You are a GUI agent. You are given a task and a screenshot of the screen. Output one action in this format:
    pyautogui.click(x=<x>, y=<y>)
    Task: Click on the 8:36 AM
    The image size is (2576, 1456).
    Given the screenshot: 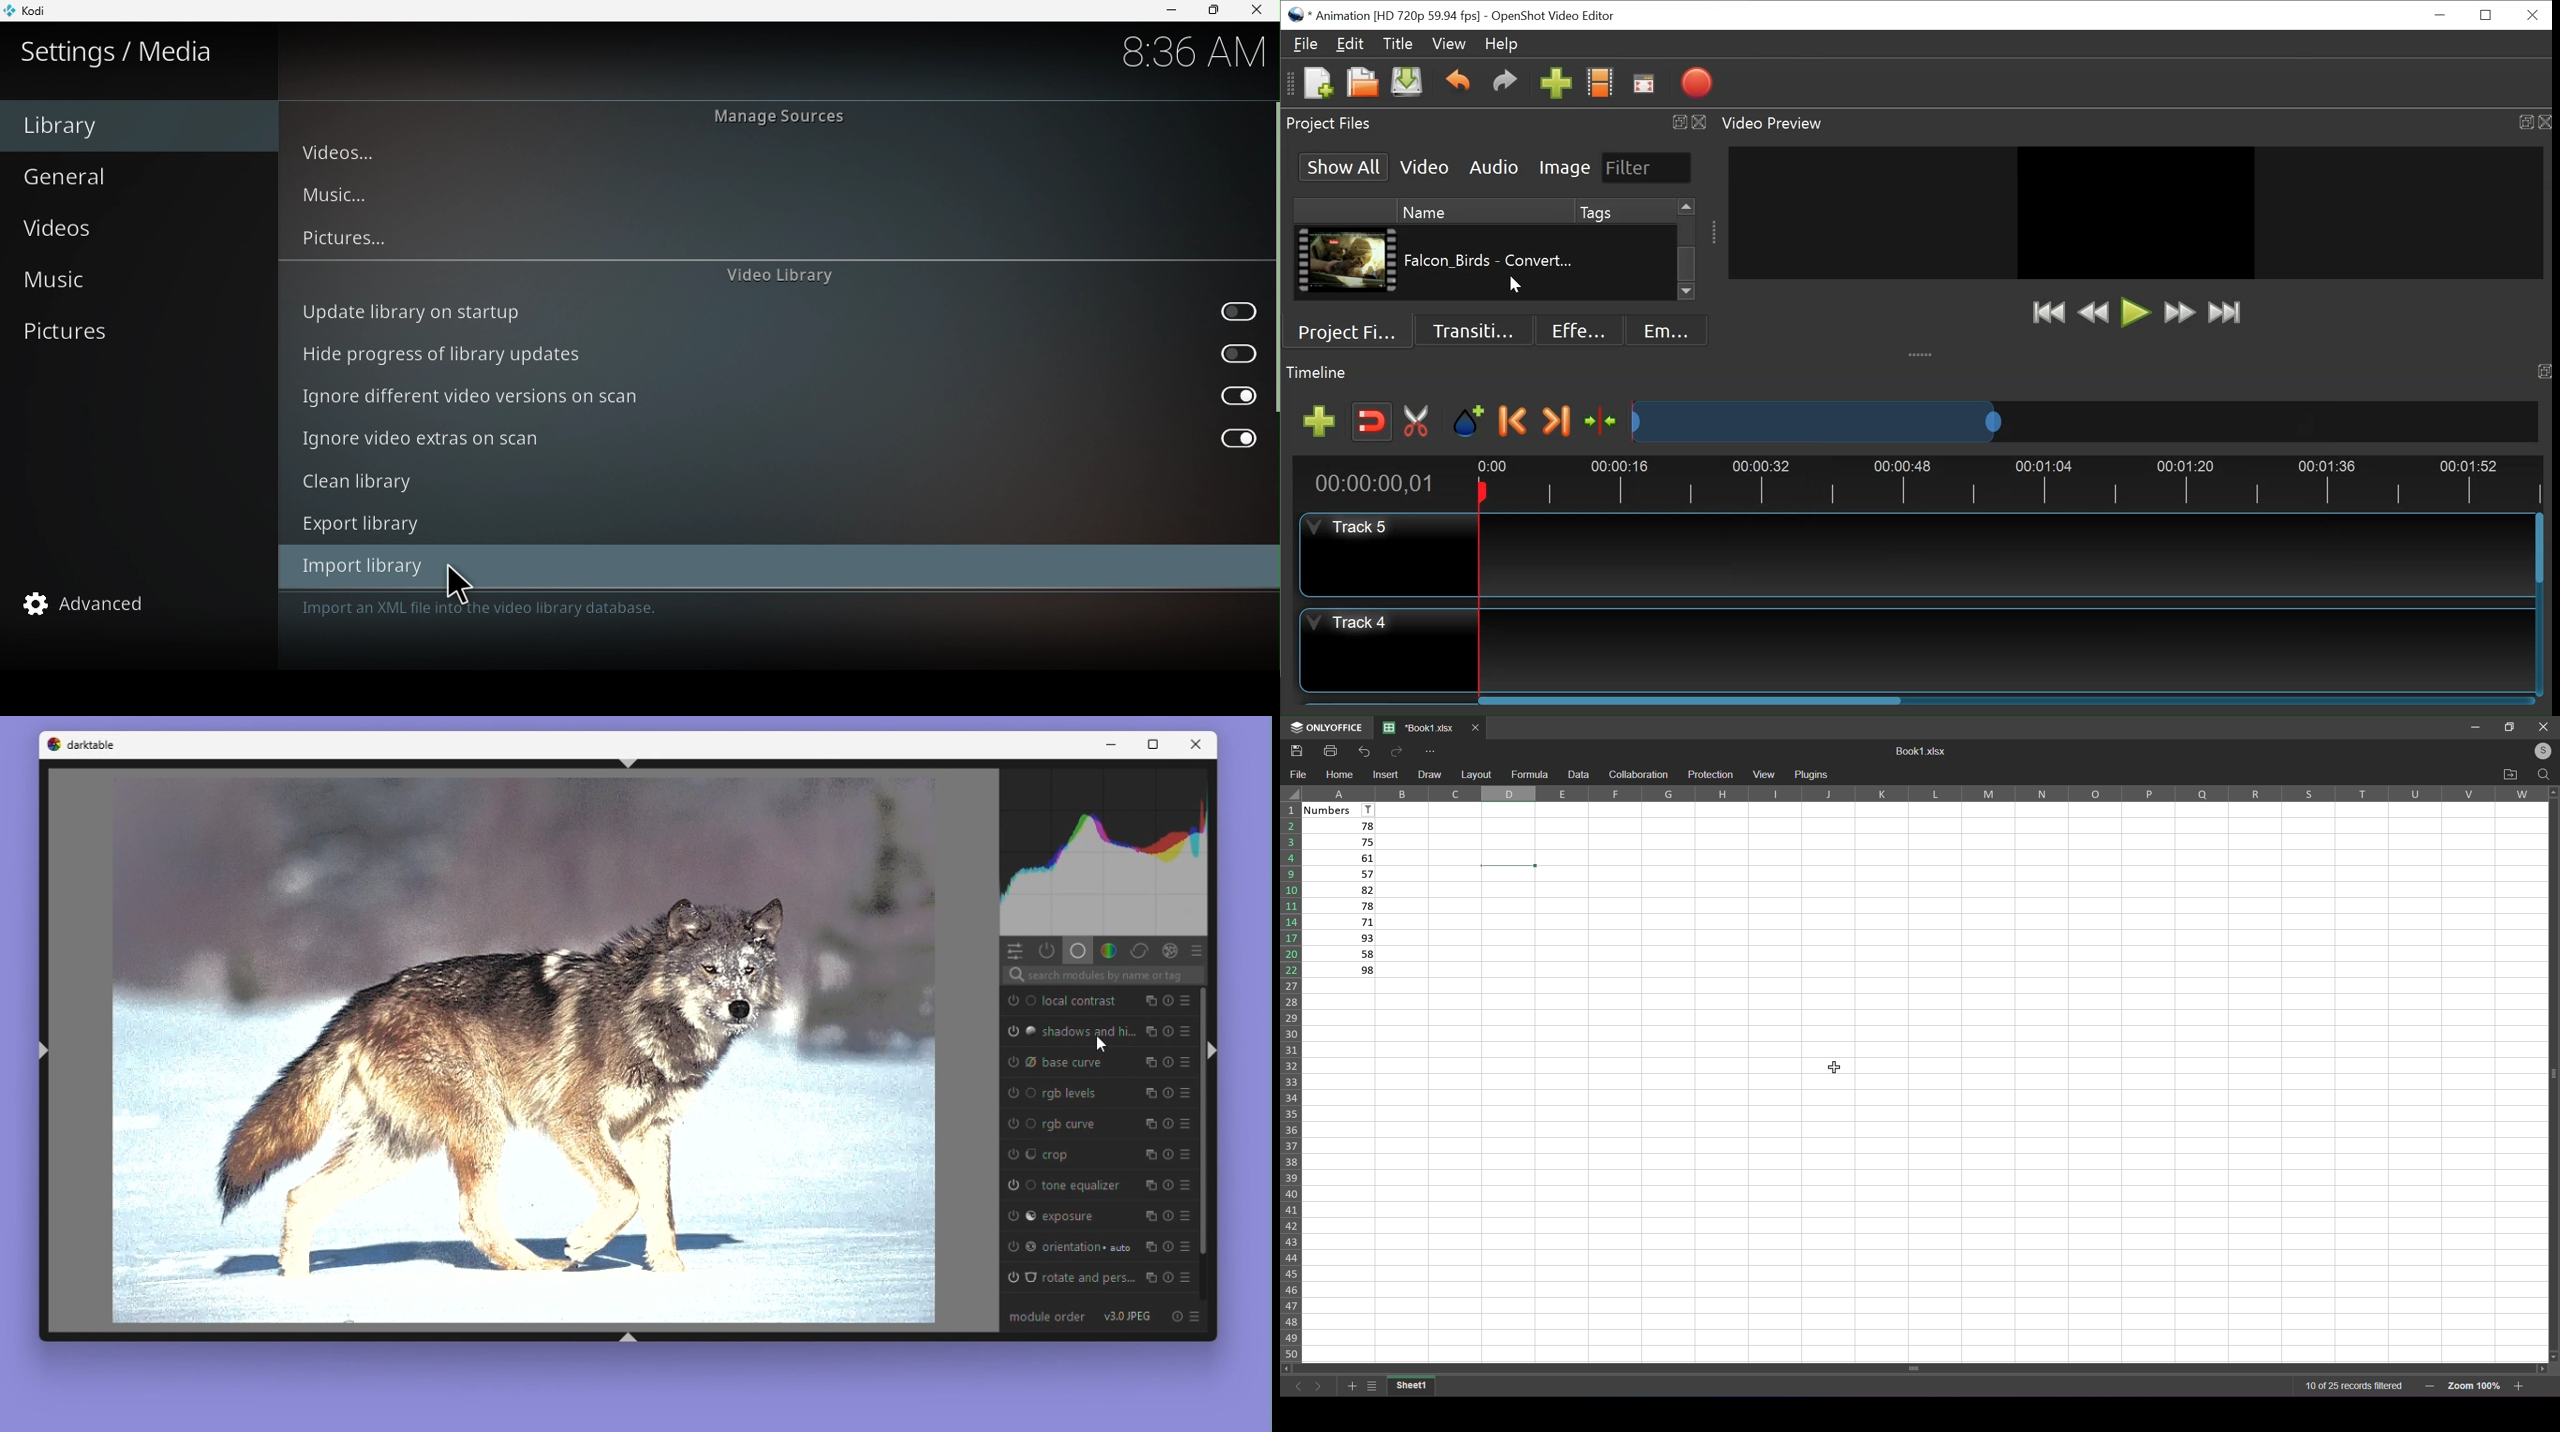 What is the action you would take?
    pyautogui.click(x=1187, y=53)
    